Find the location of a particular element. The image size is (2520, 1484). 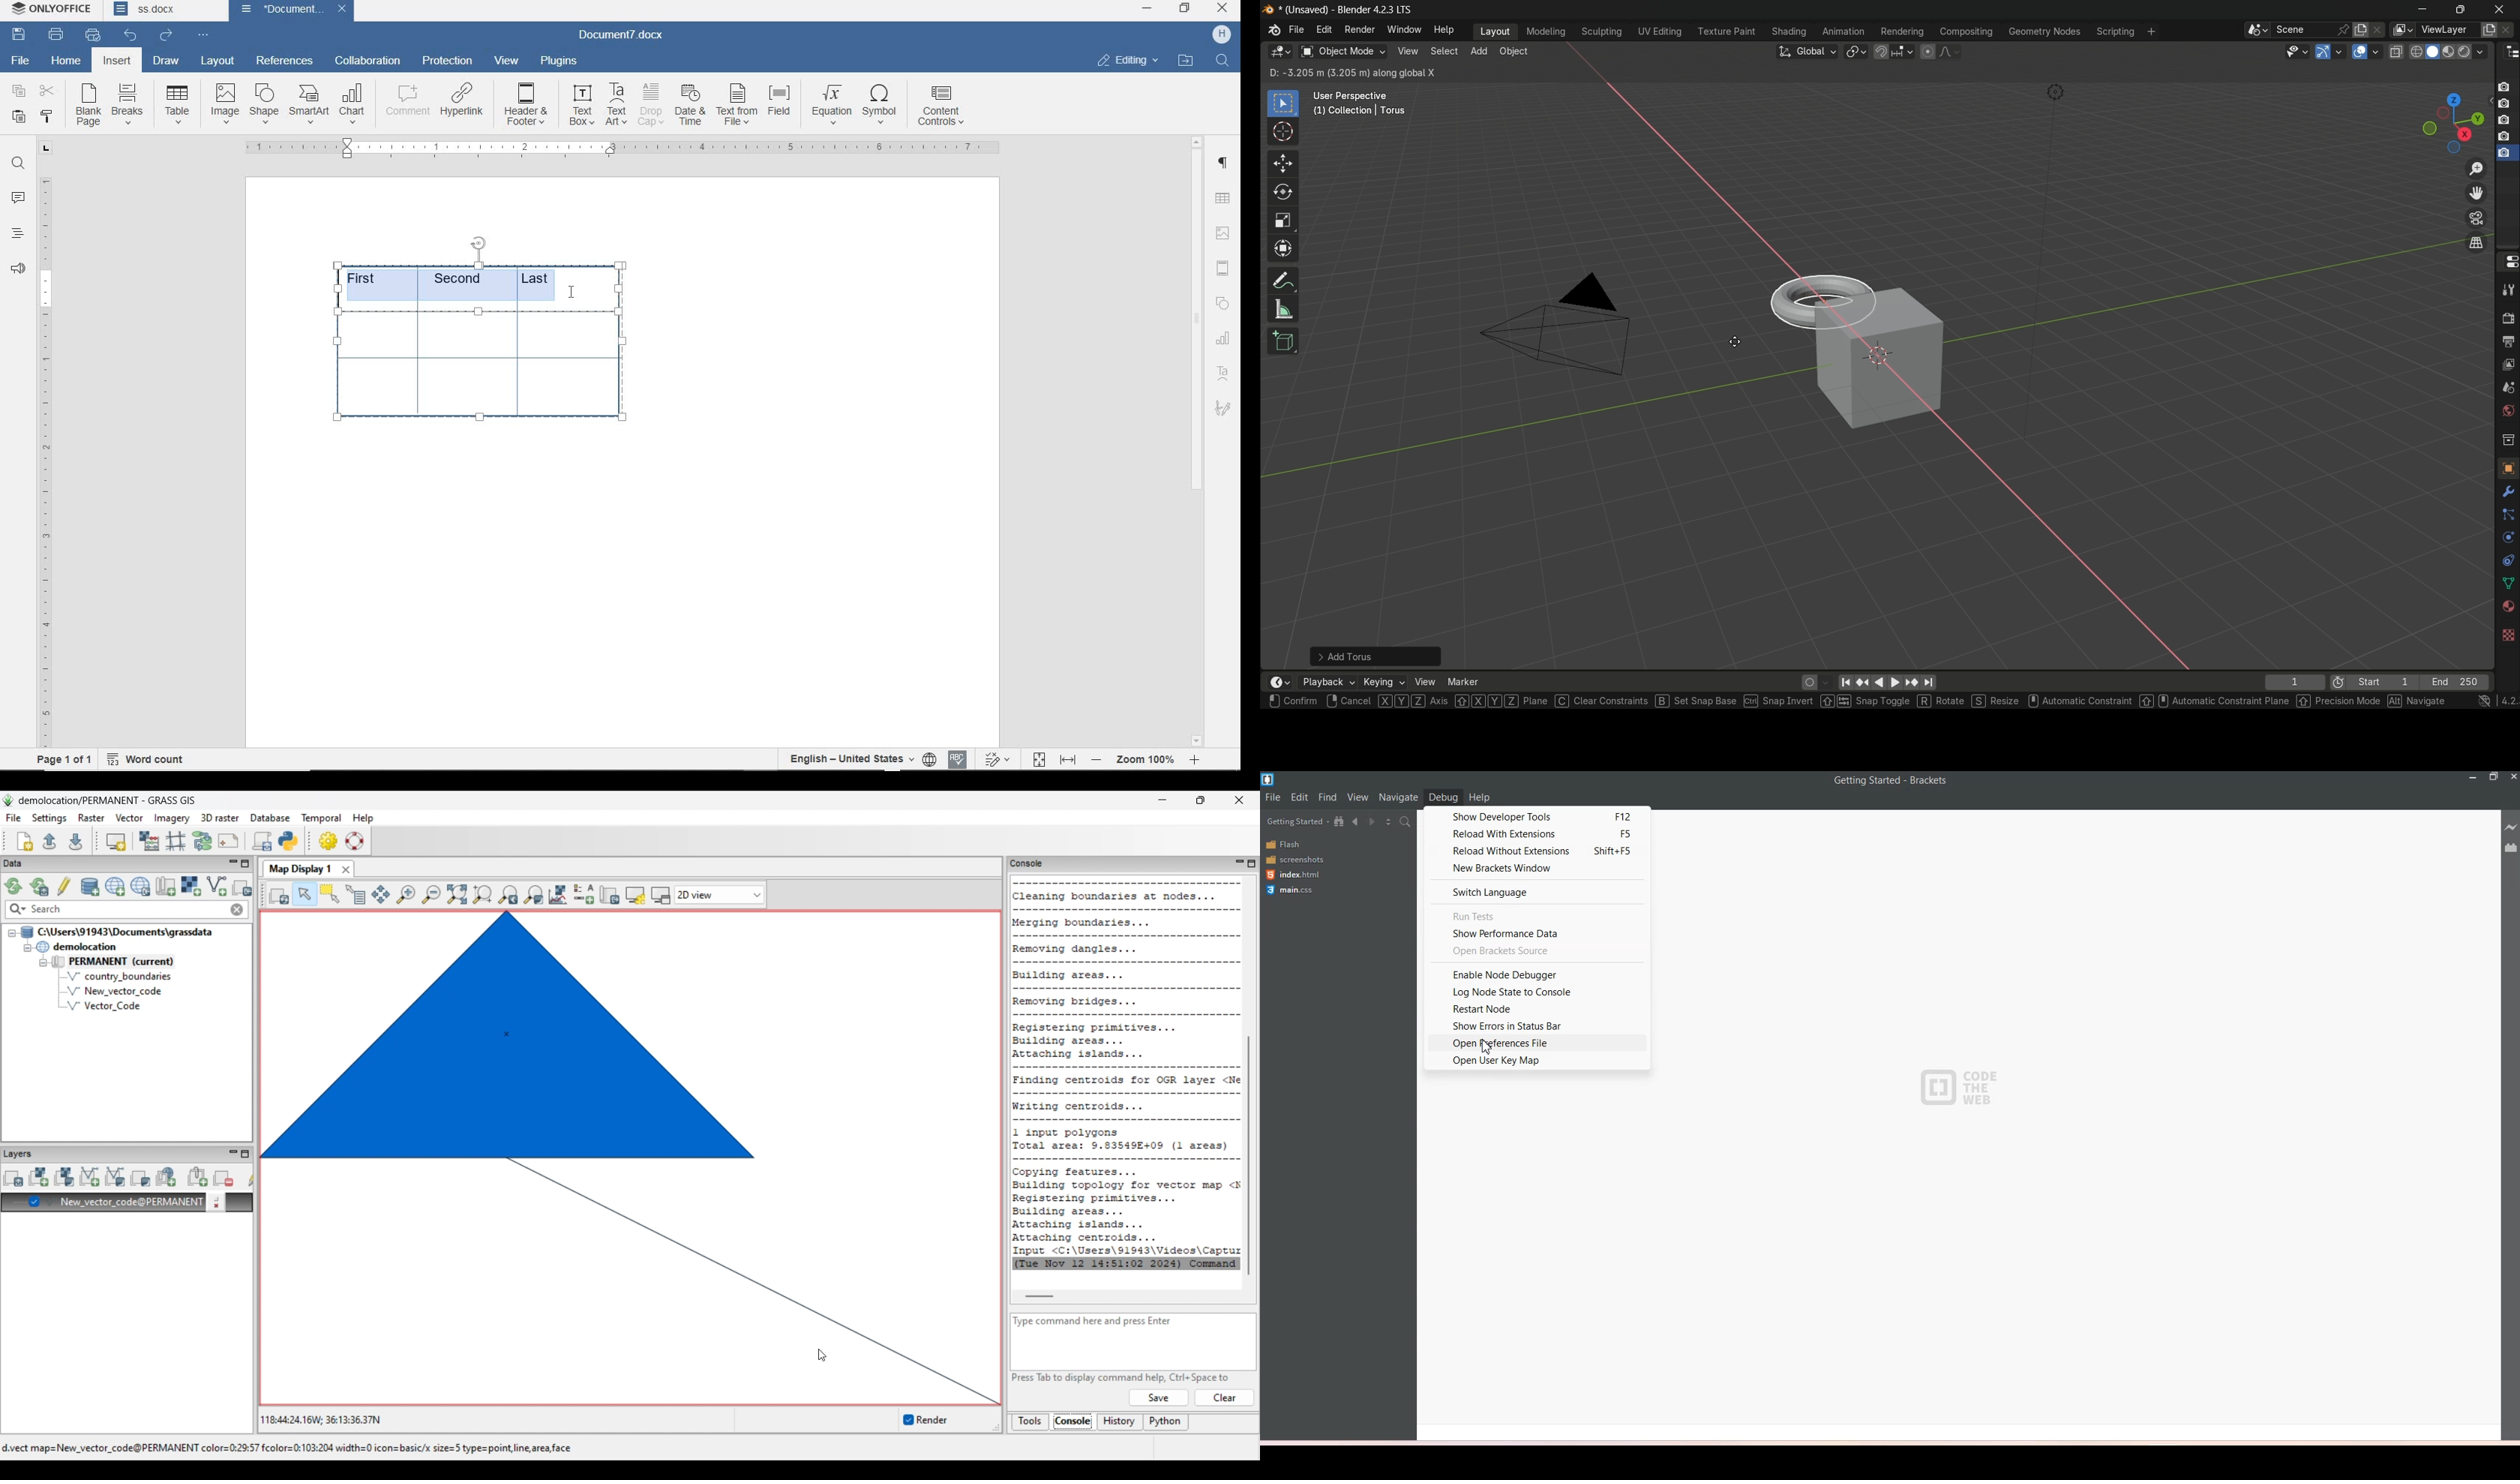

scroll up is located at coordinates (1198, 140).